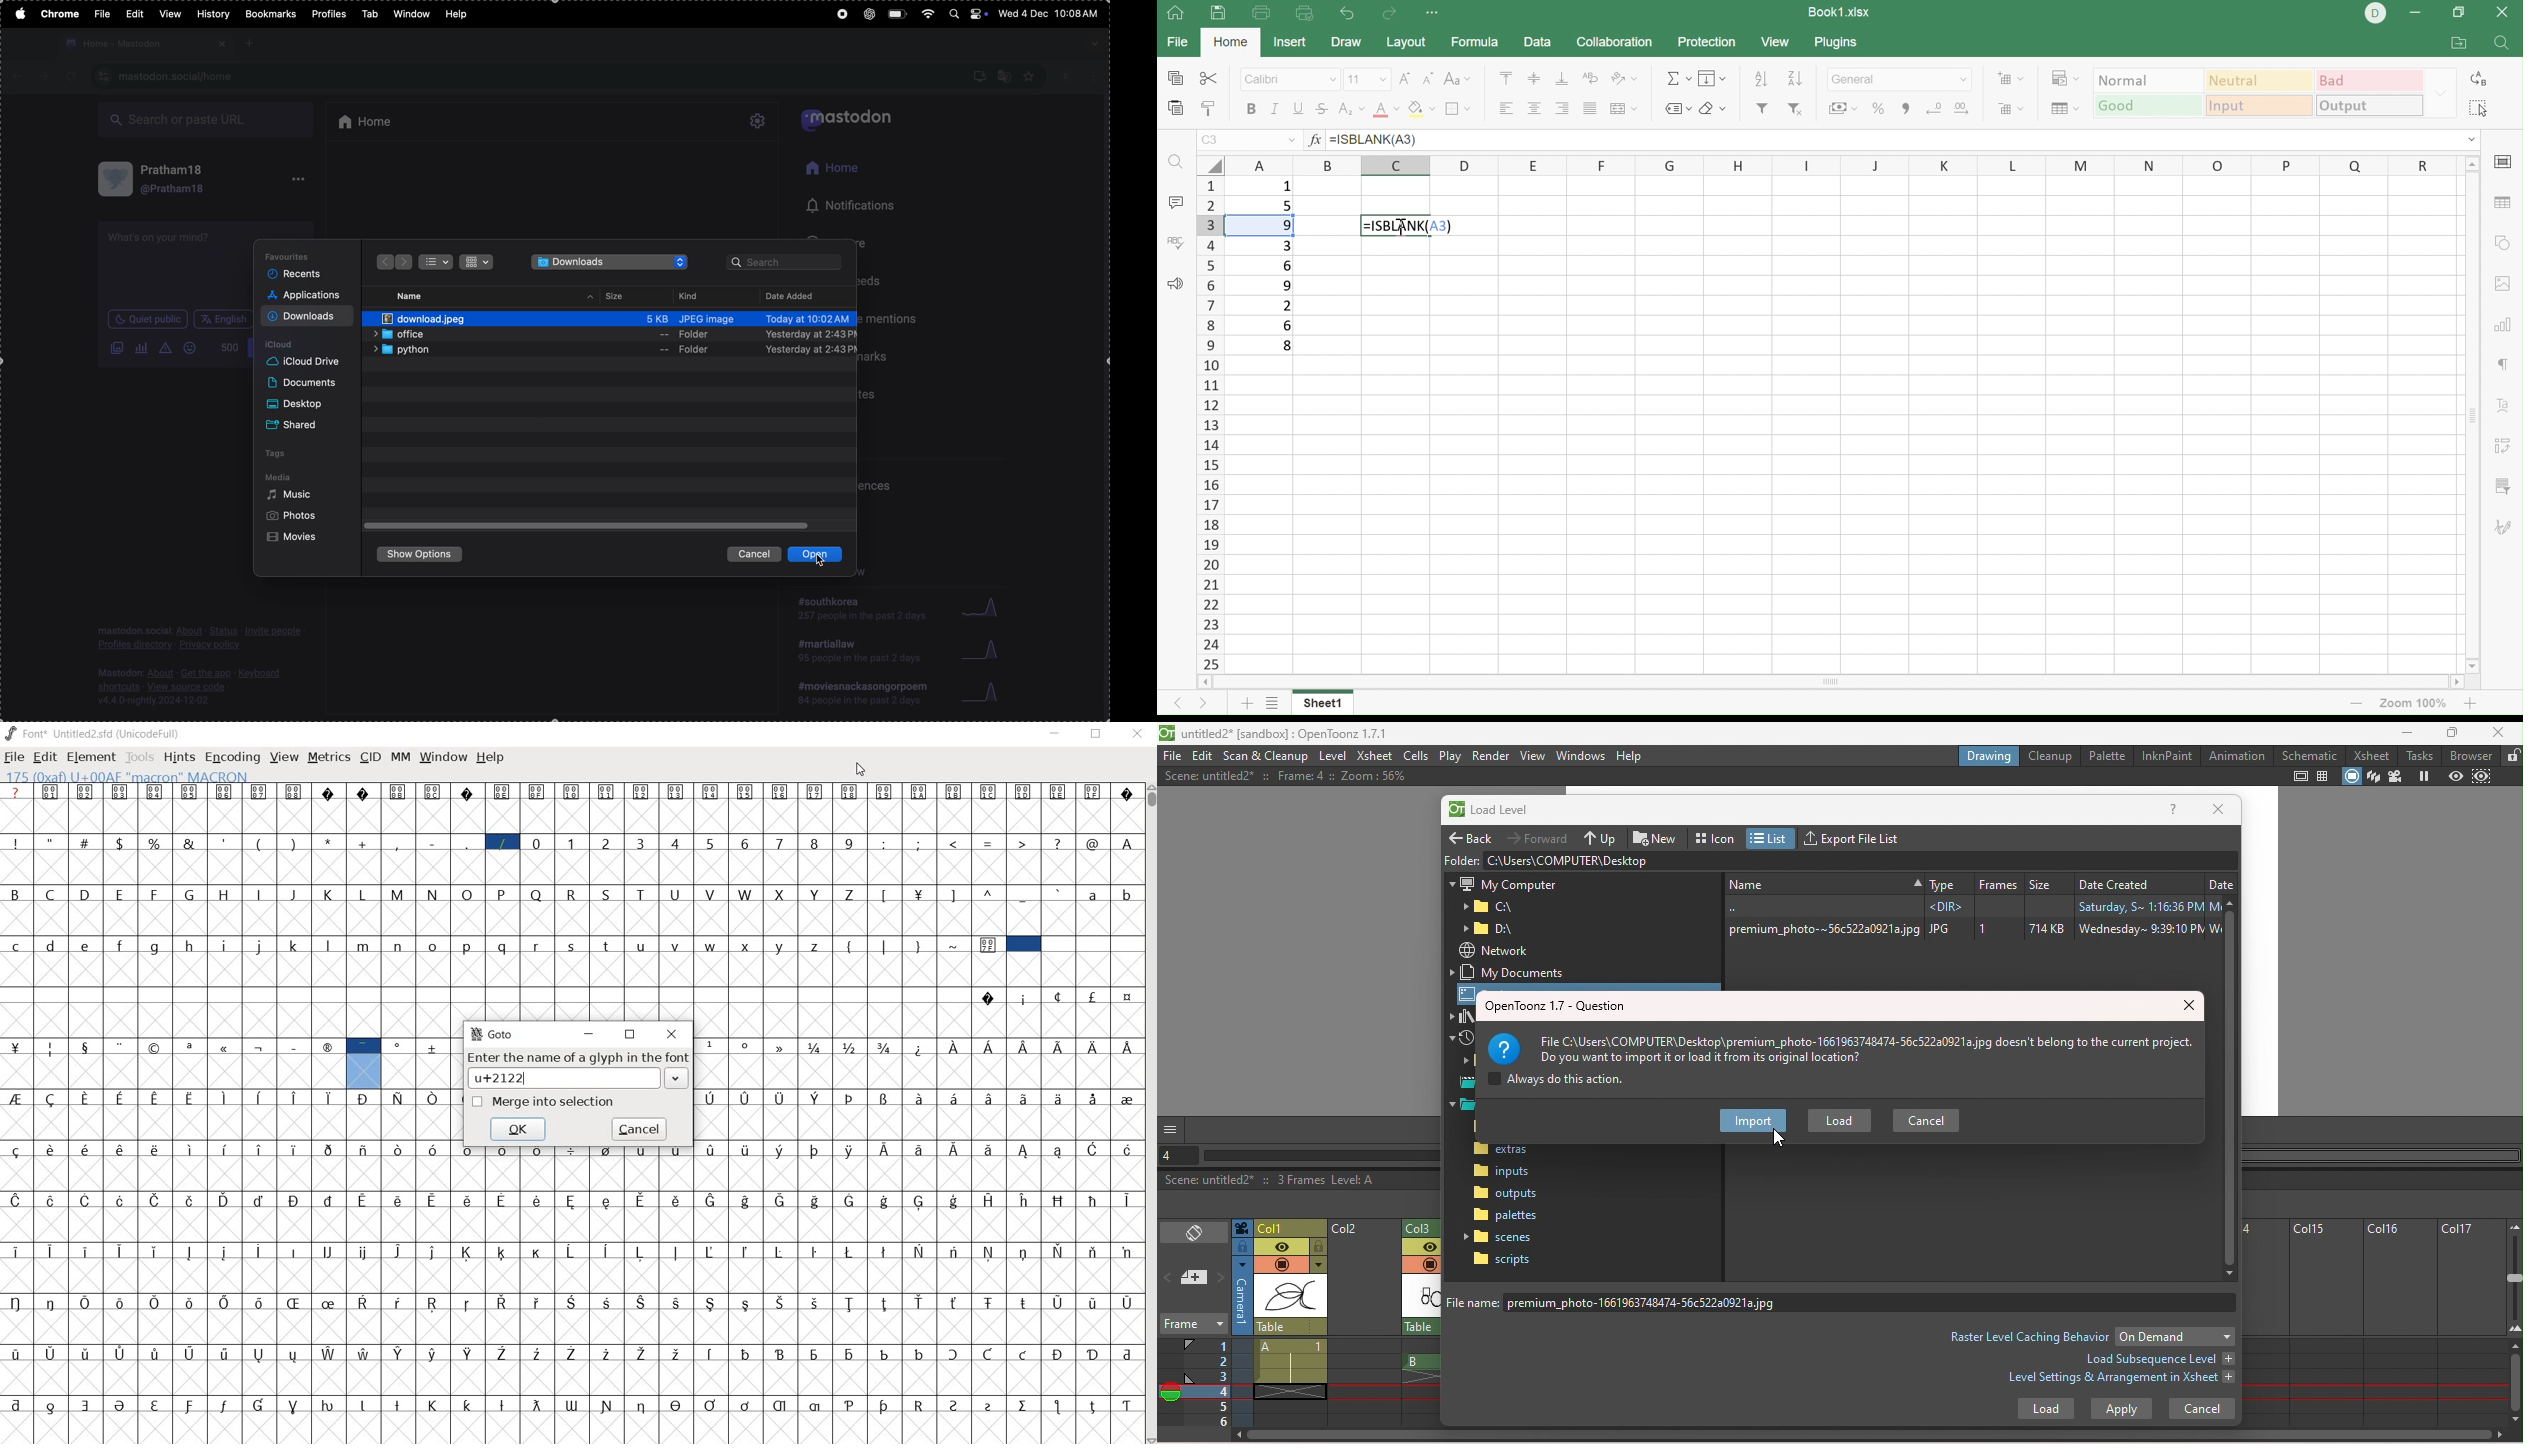  Describe the element at coordinates (1385, 109) in the screenshot. I see `Font` at that location.